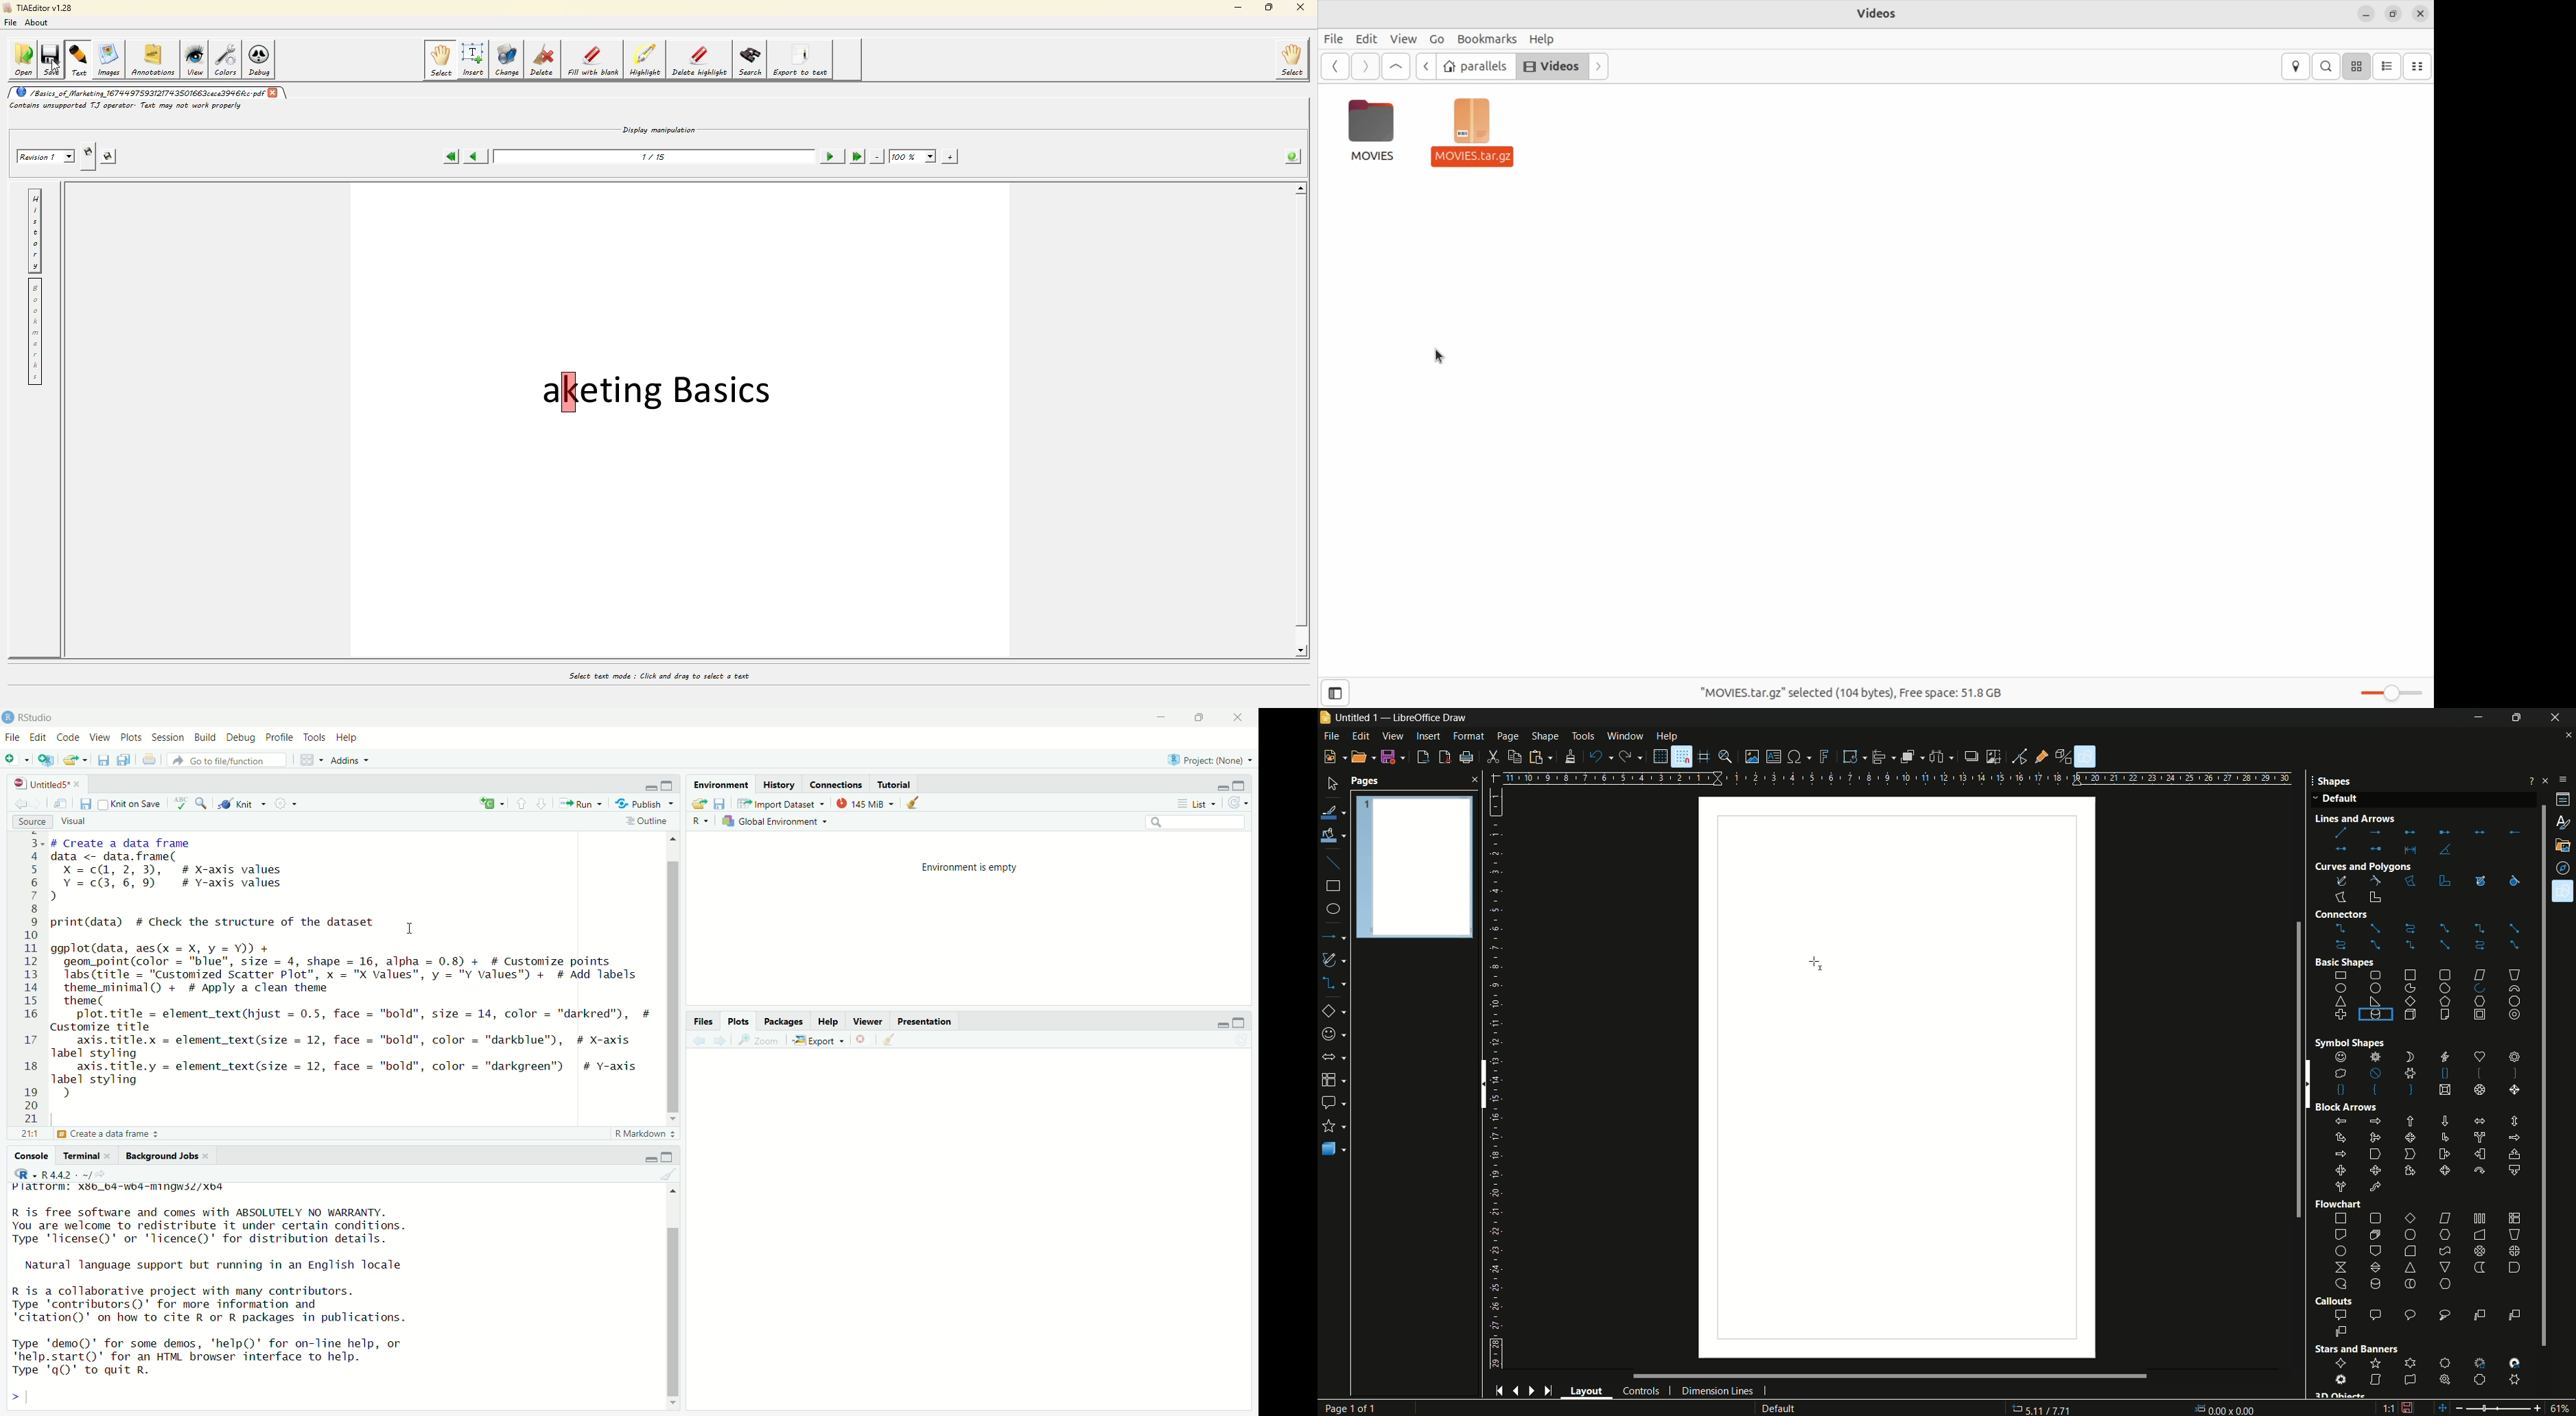 The image size is (2576, 1428). What do you see at coordinates (2227, 1406) in the screenshot?
I see `0.00` at bounding box center [2227, 1406].